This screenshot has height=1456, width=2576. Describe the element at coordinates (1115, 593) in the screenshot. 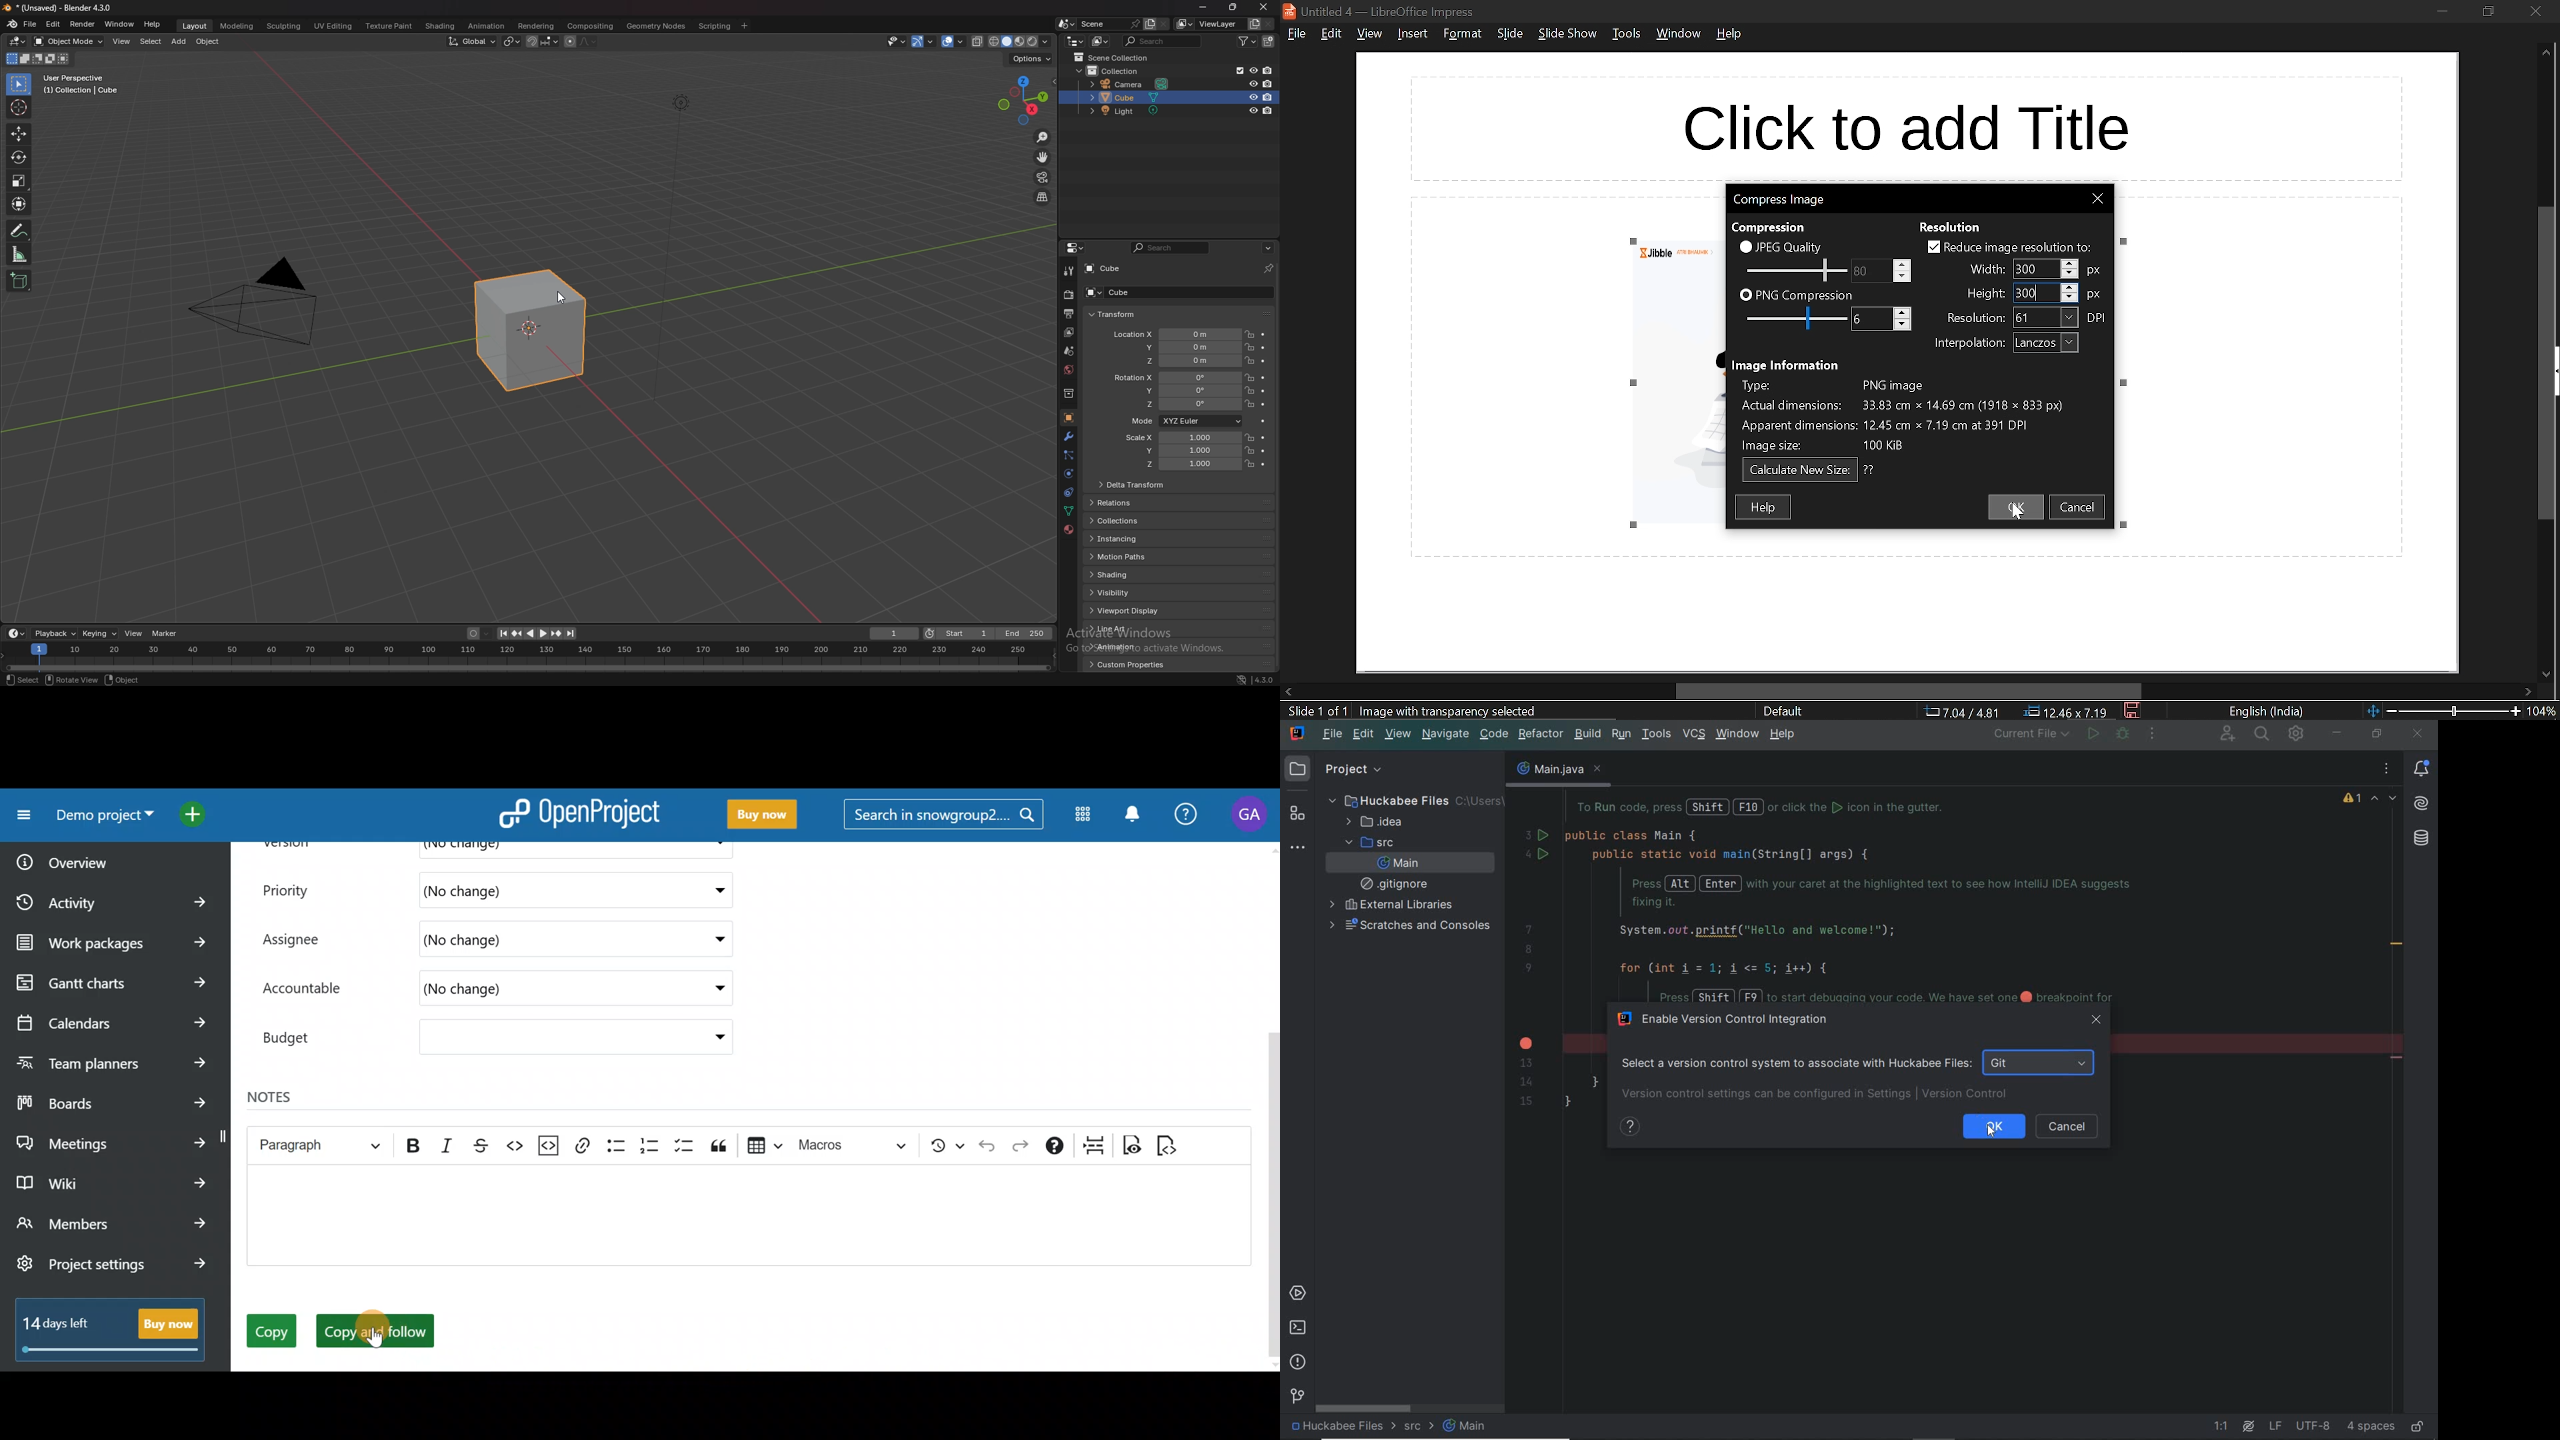

I see `visibility` at that location.